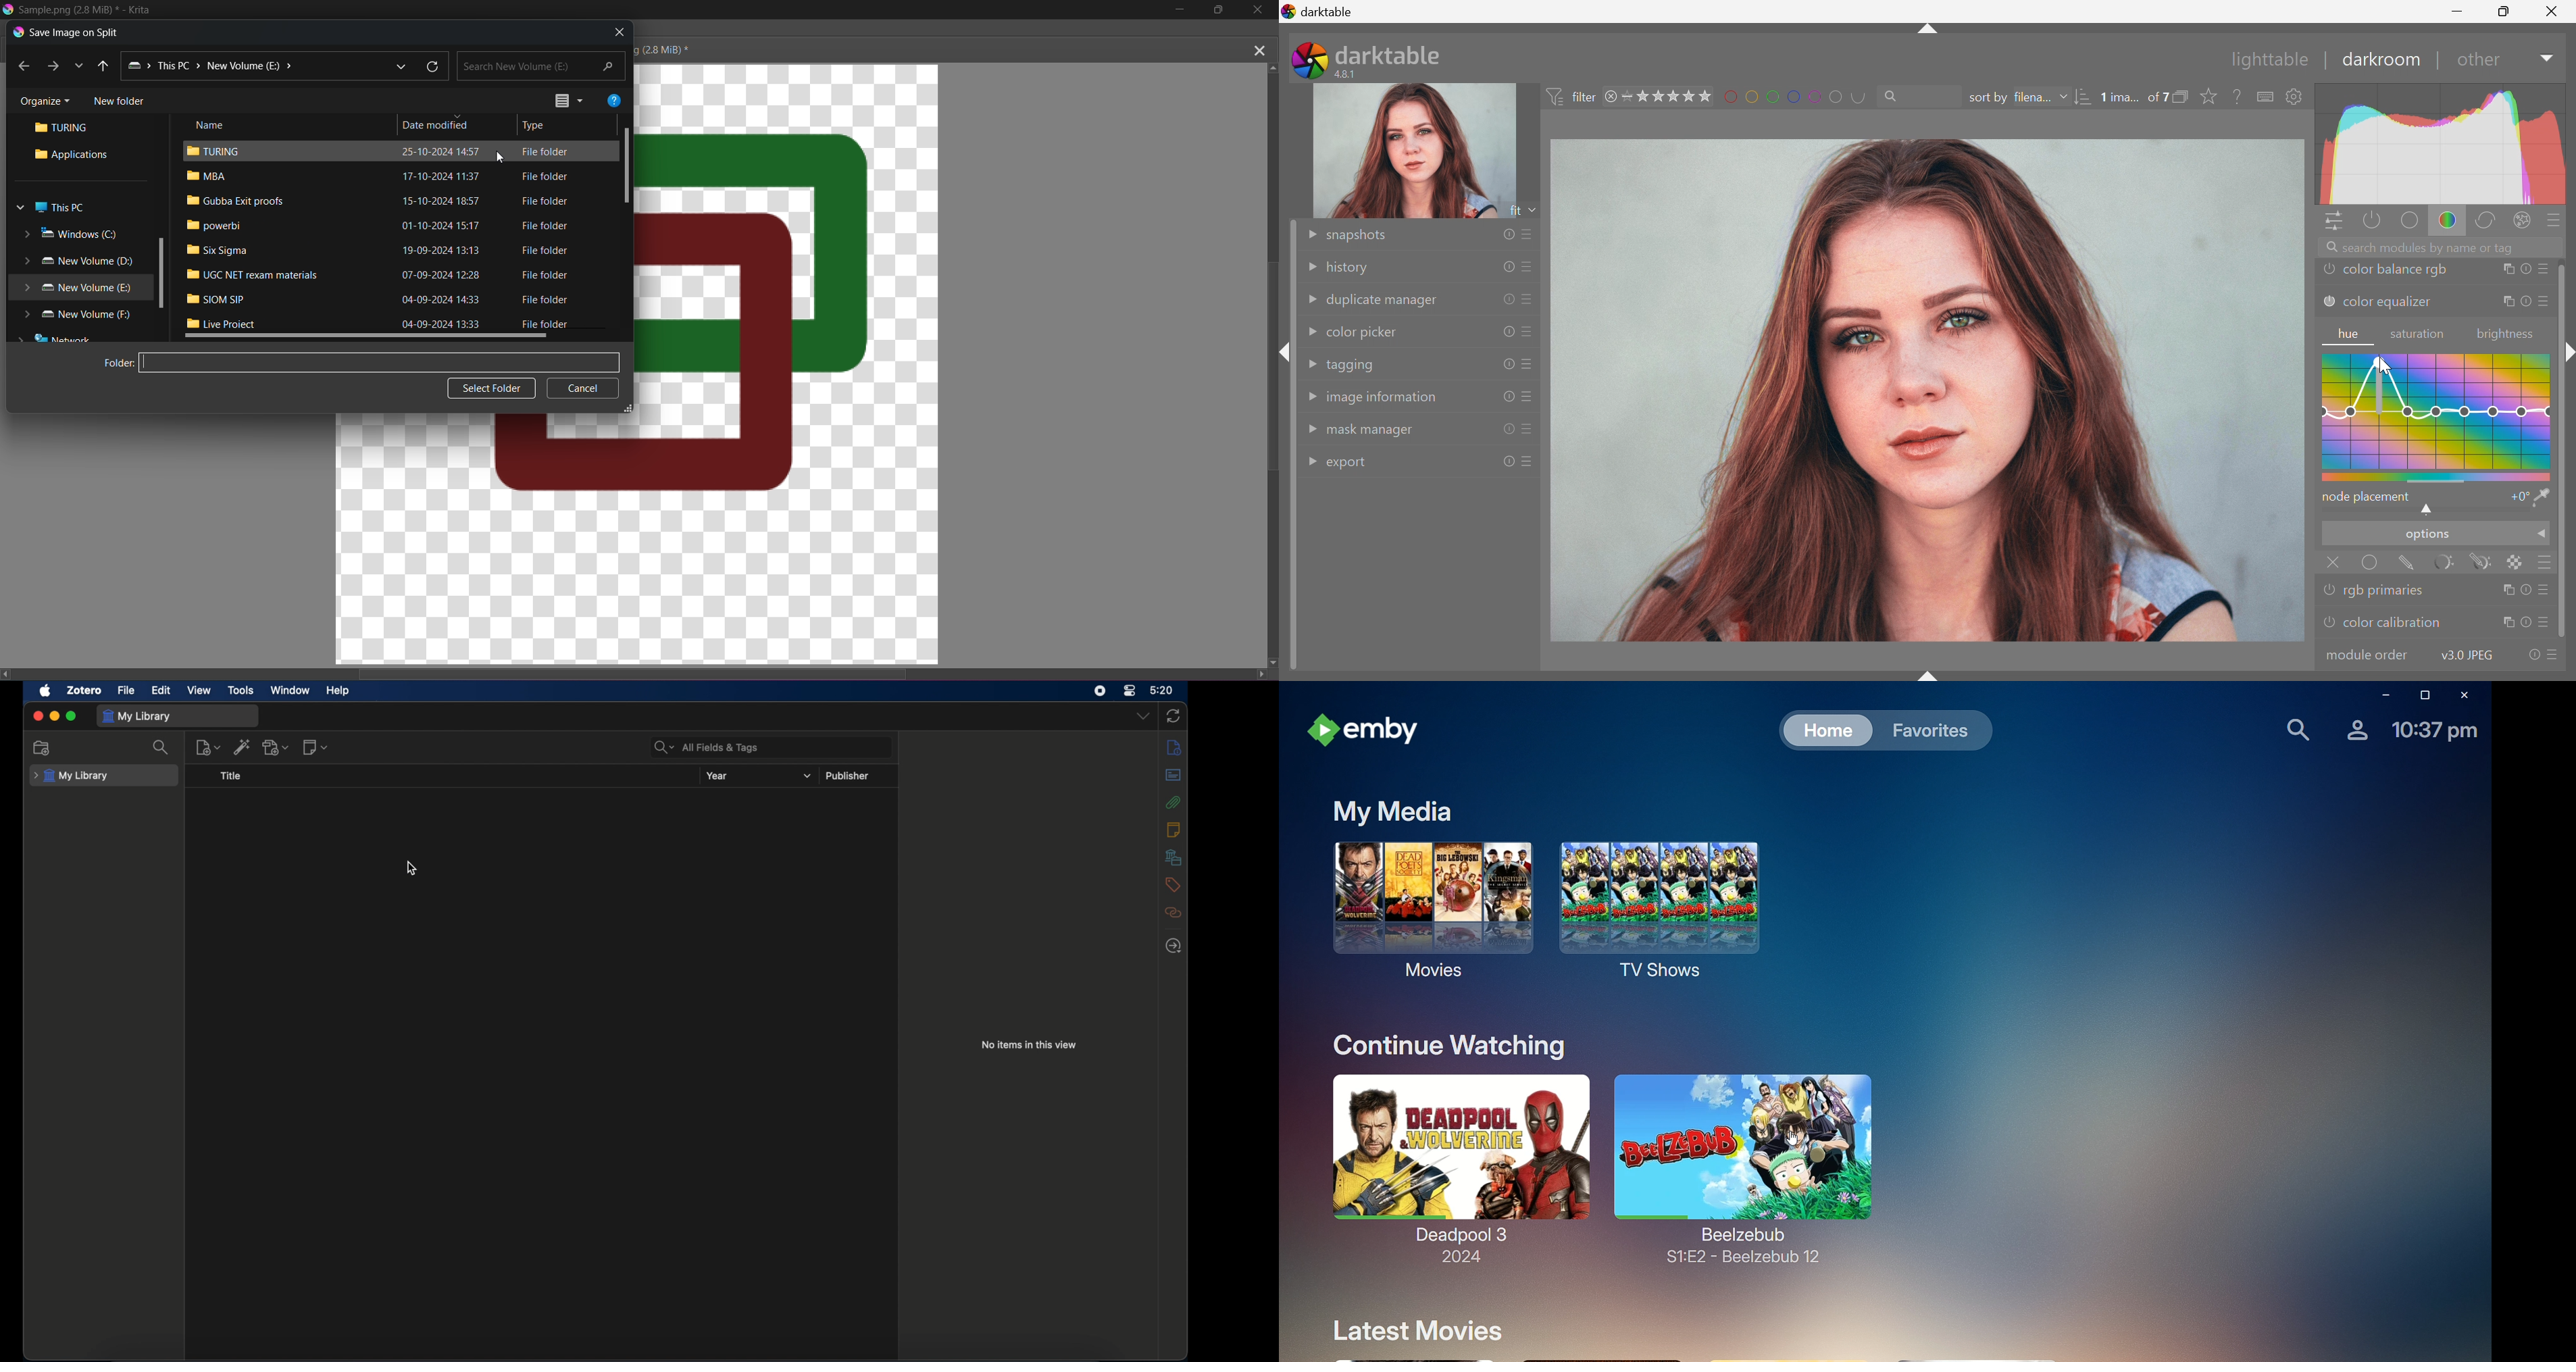 The image size is (2576, 1372). Describe the element at coordinates (2083, 98) in the screenshot. I see `sort` at that location.